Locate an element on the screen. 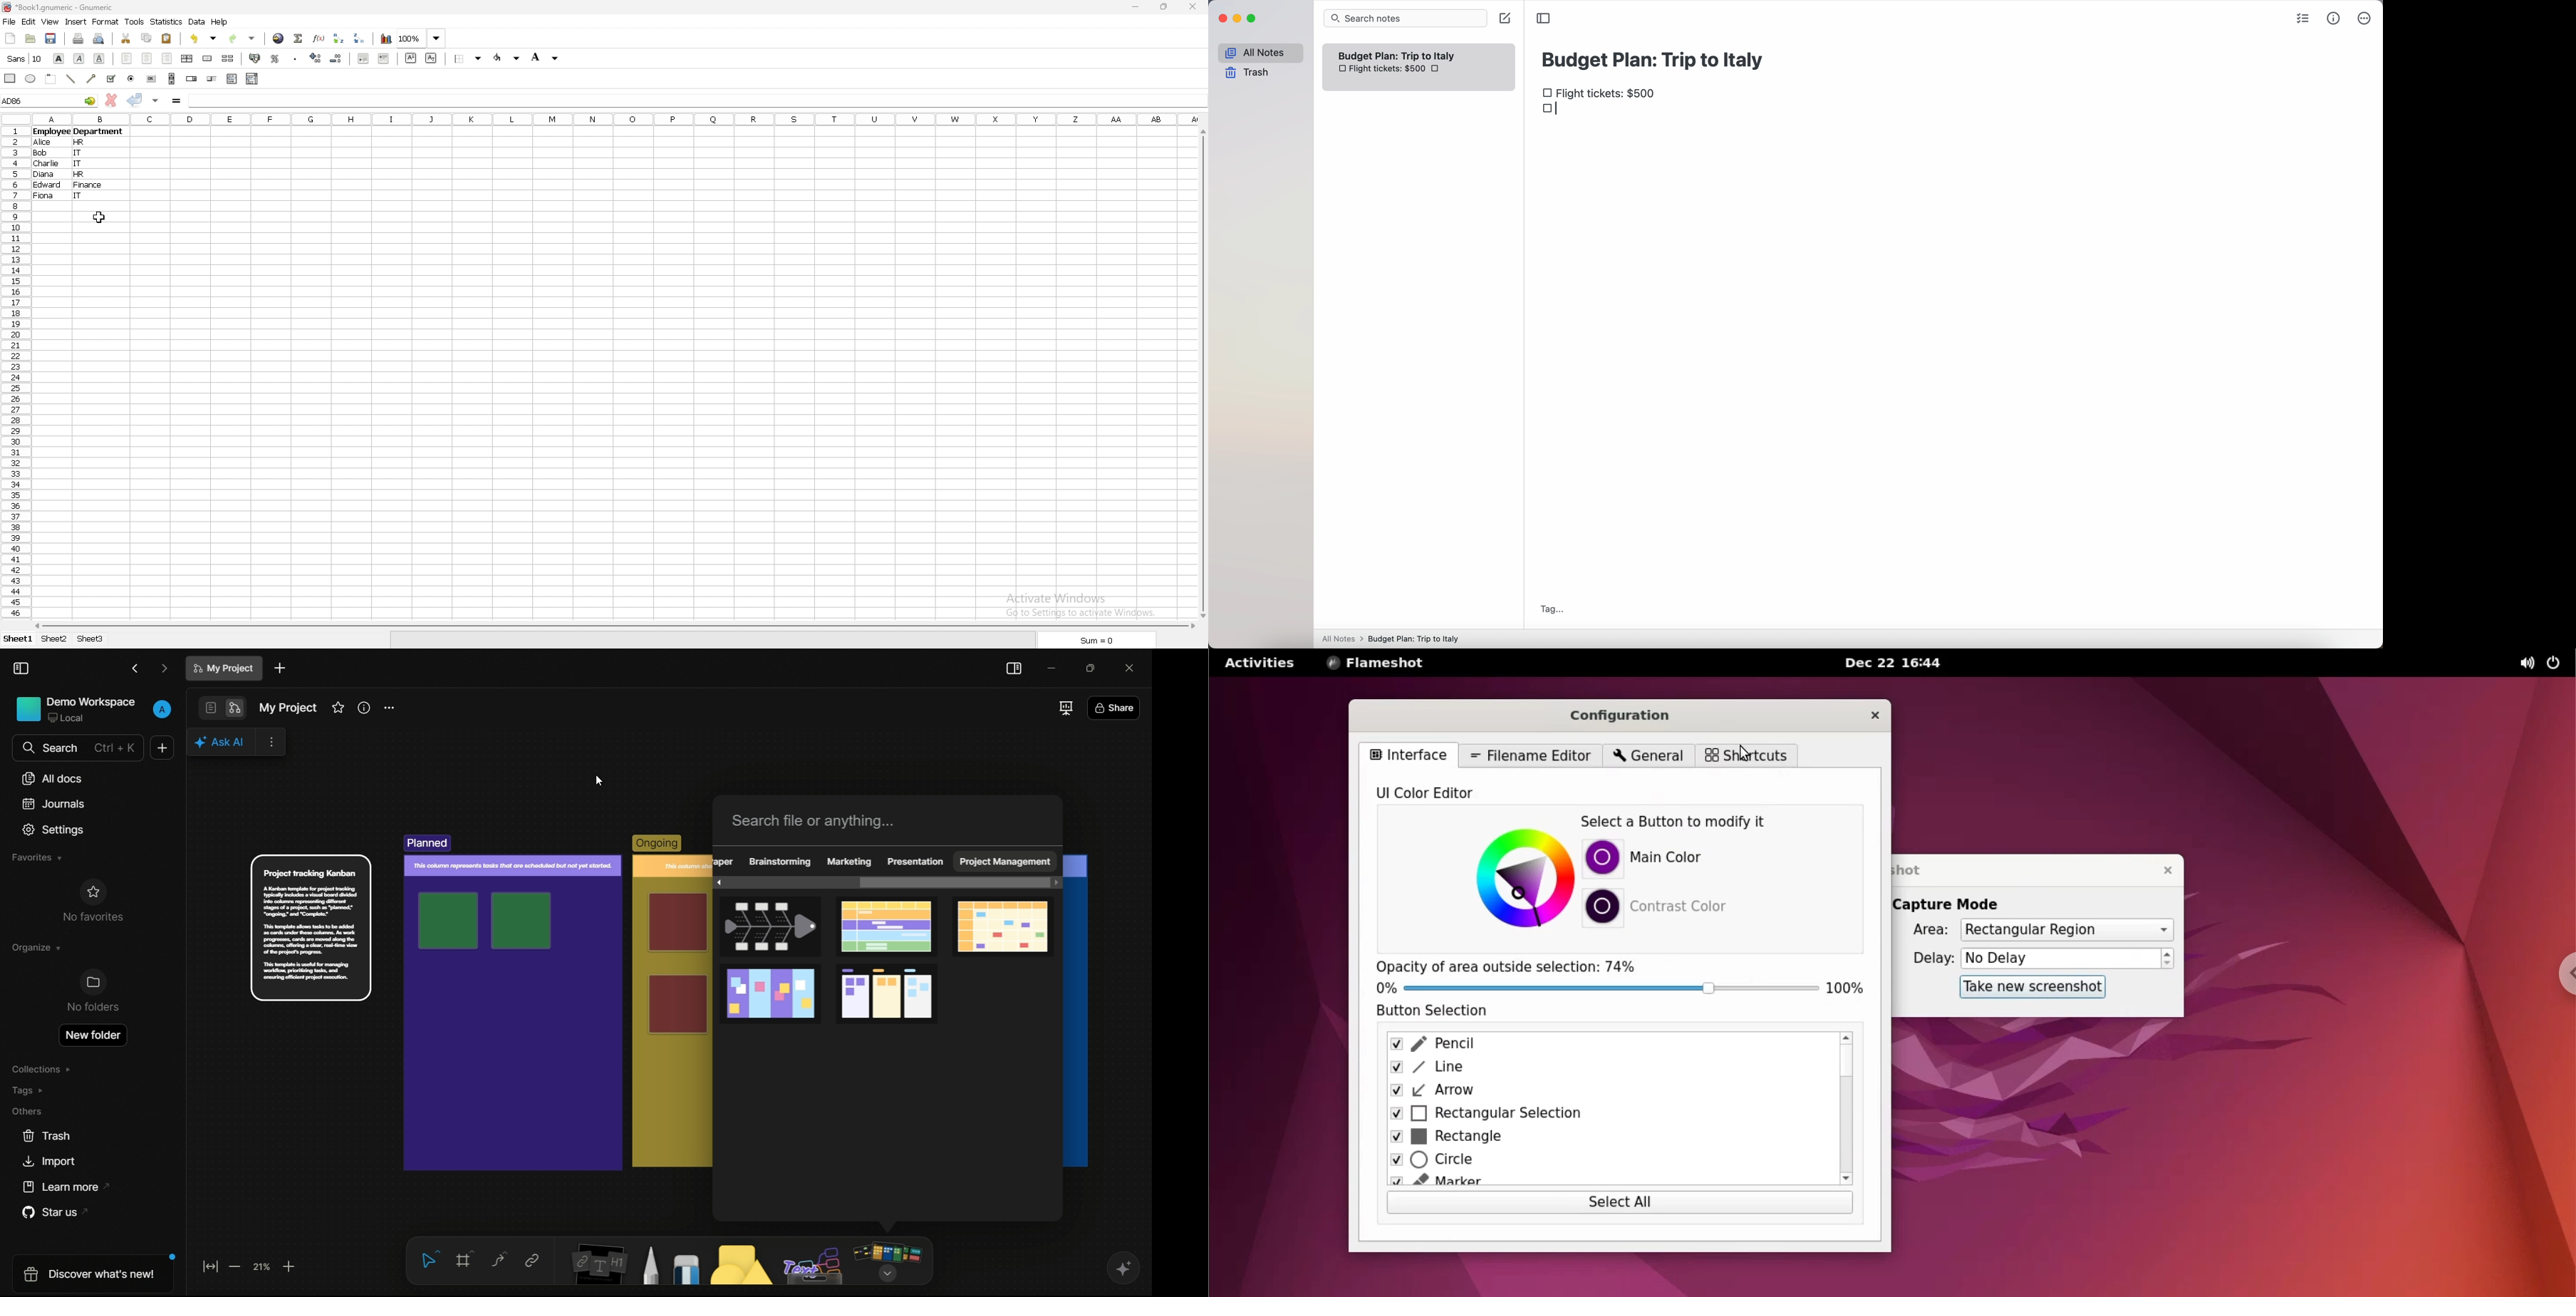 This screenshot has height=1316, width=2576. new folder is located at coordinates (92, 1035).